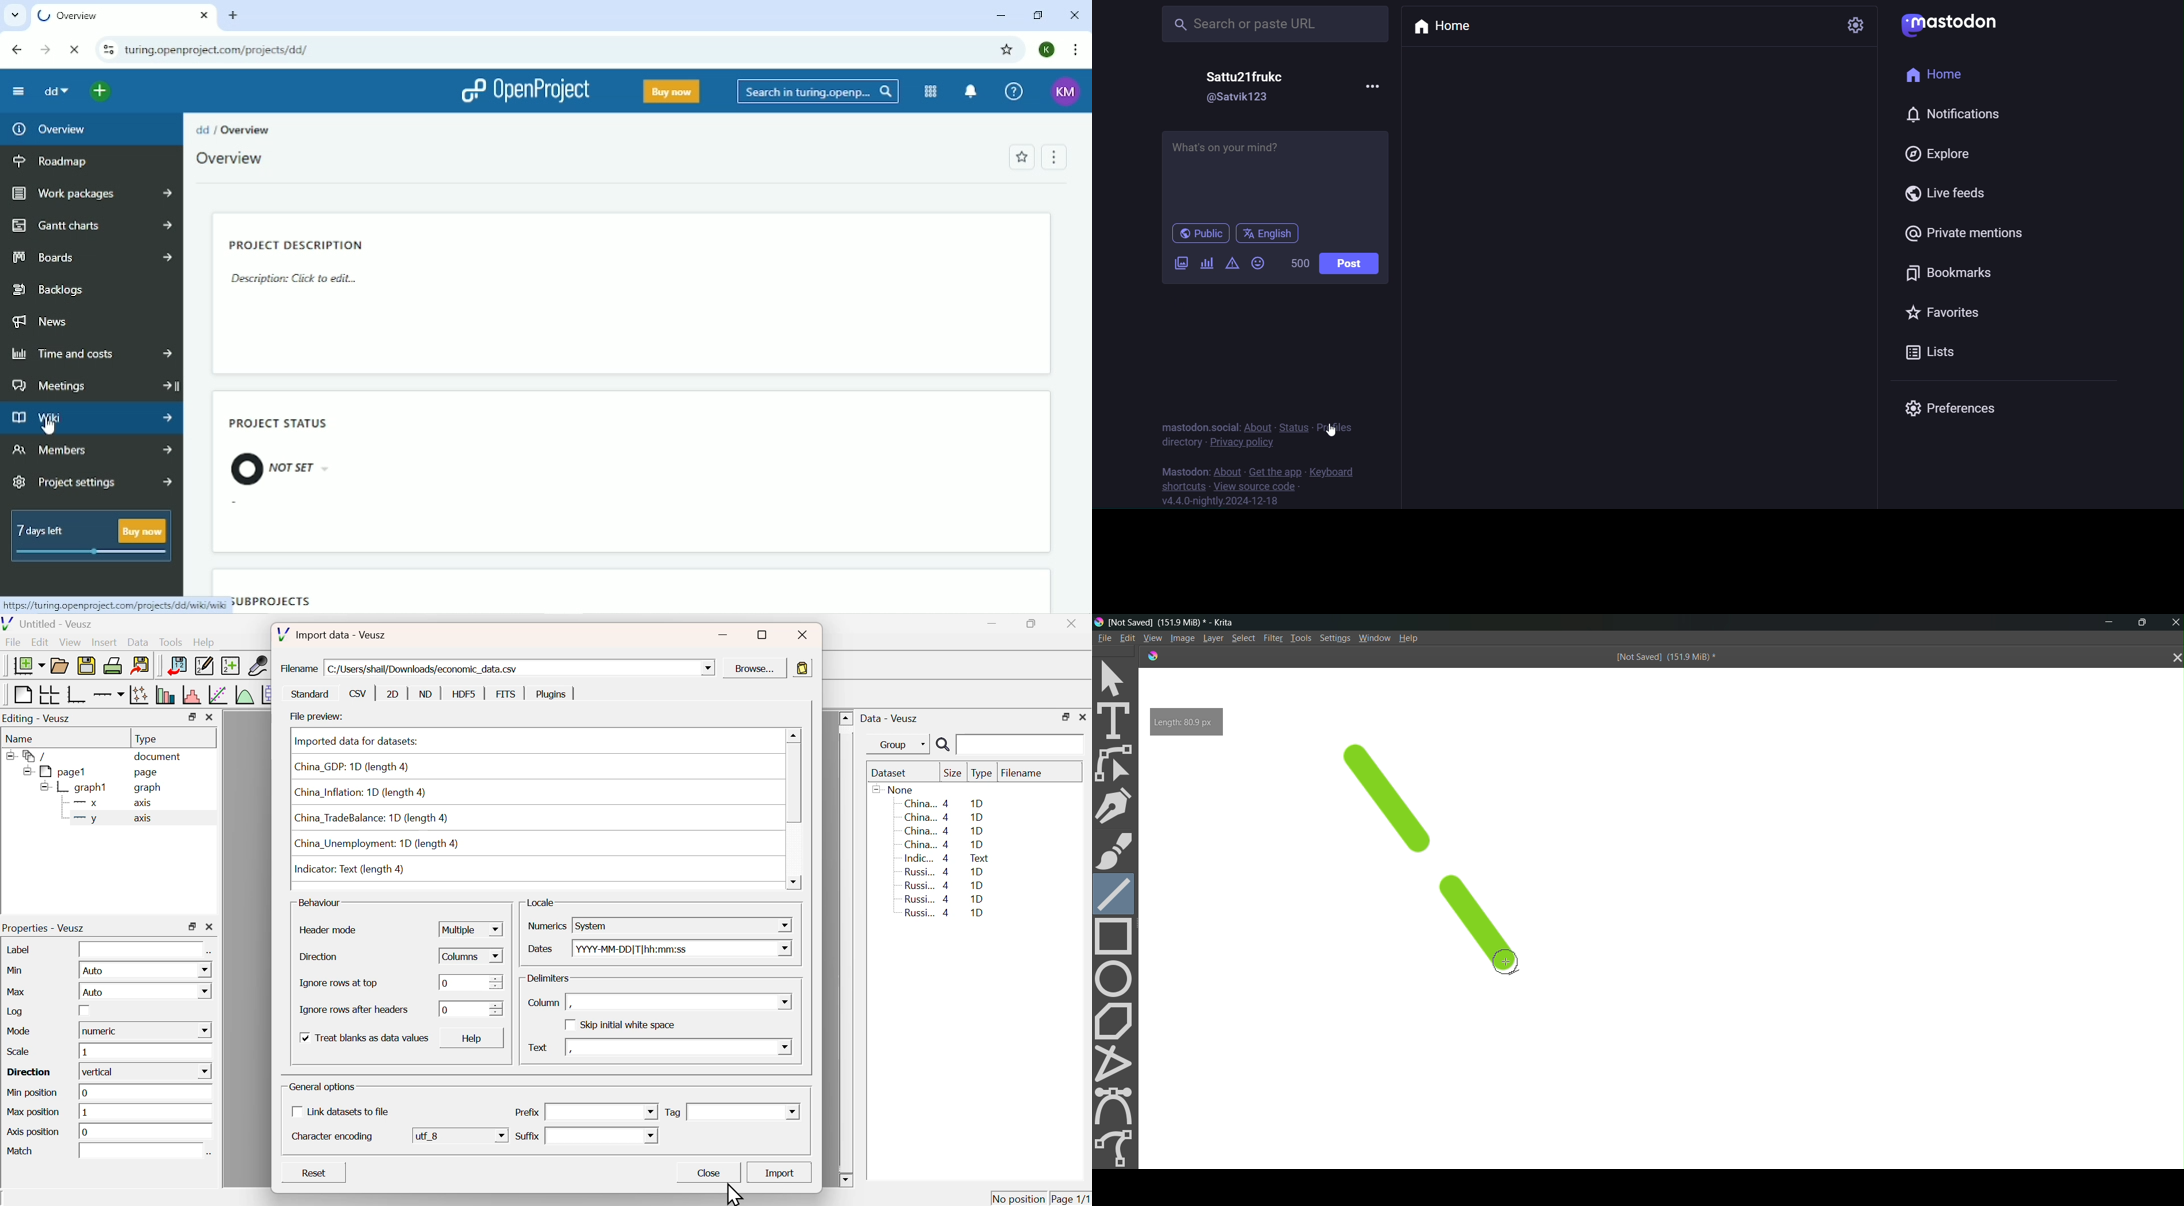  Describe the element at coordinates (734, 1194) in the screenshot. I see `Cursor` at that location.